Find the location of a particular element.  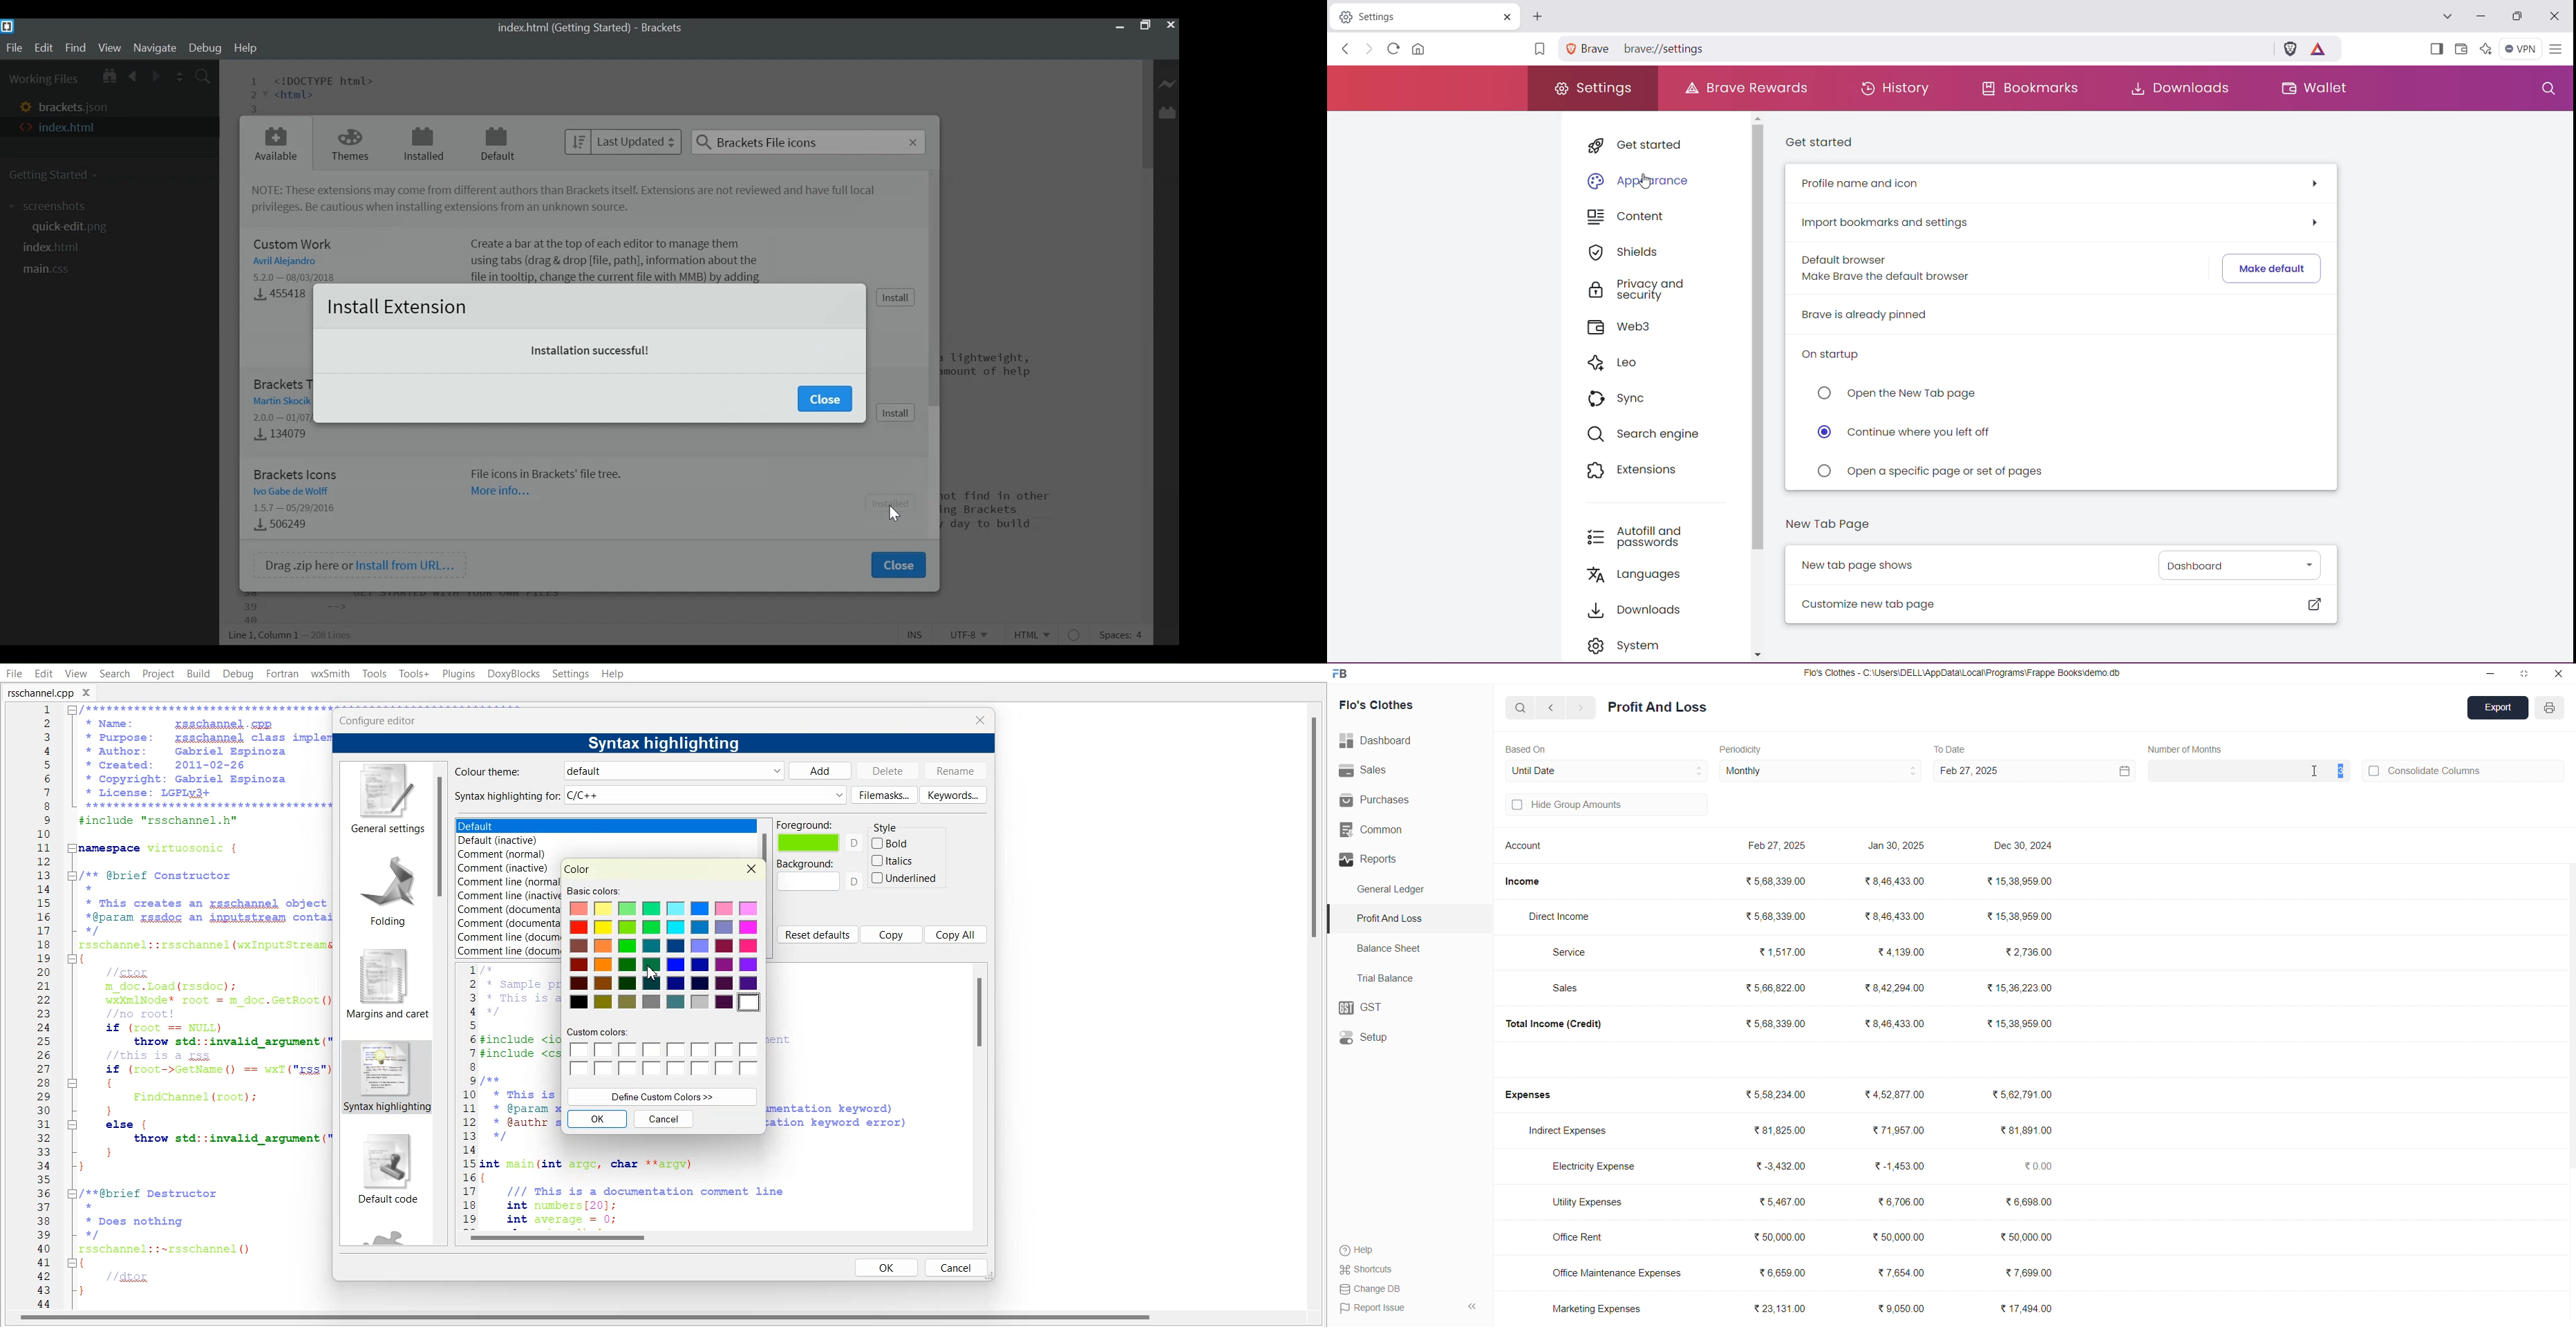

₹4,52,877.00 is located at coordinates (1897, 1094).